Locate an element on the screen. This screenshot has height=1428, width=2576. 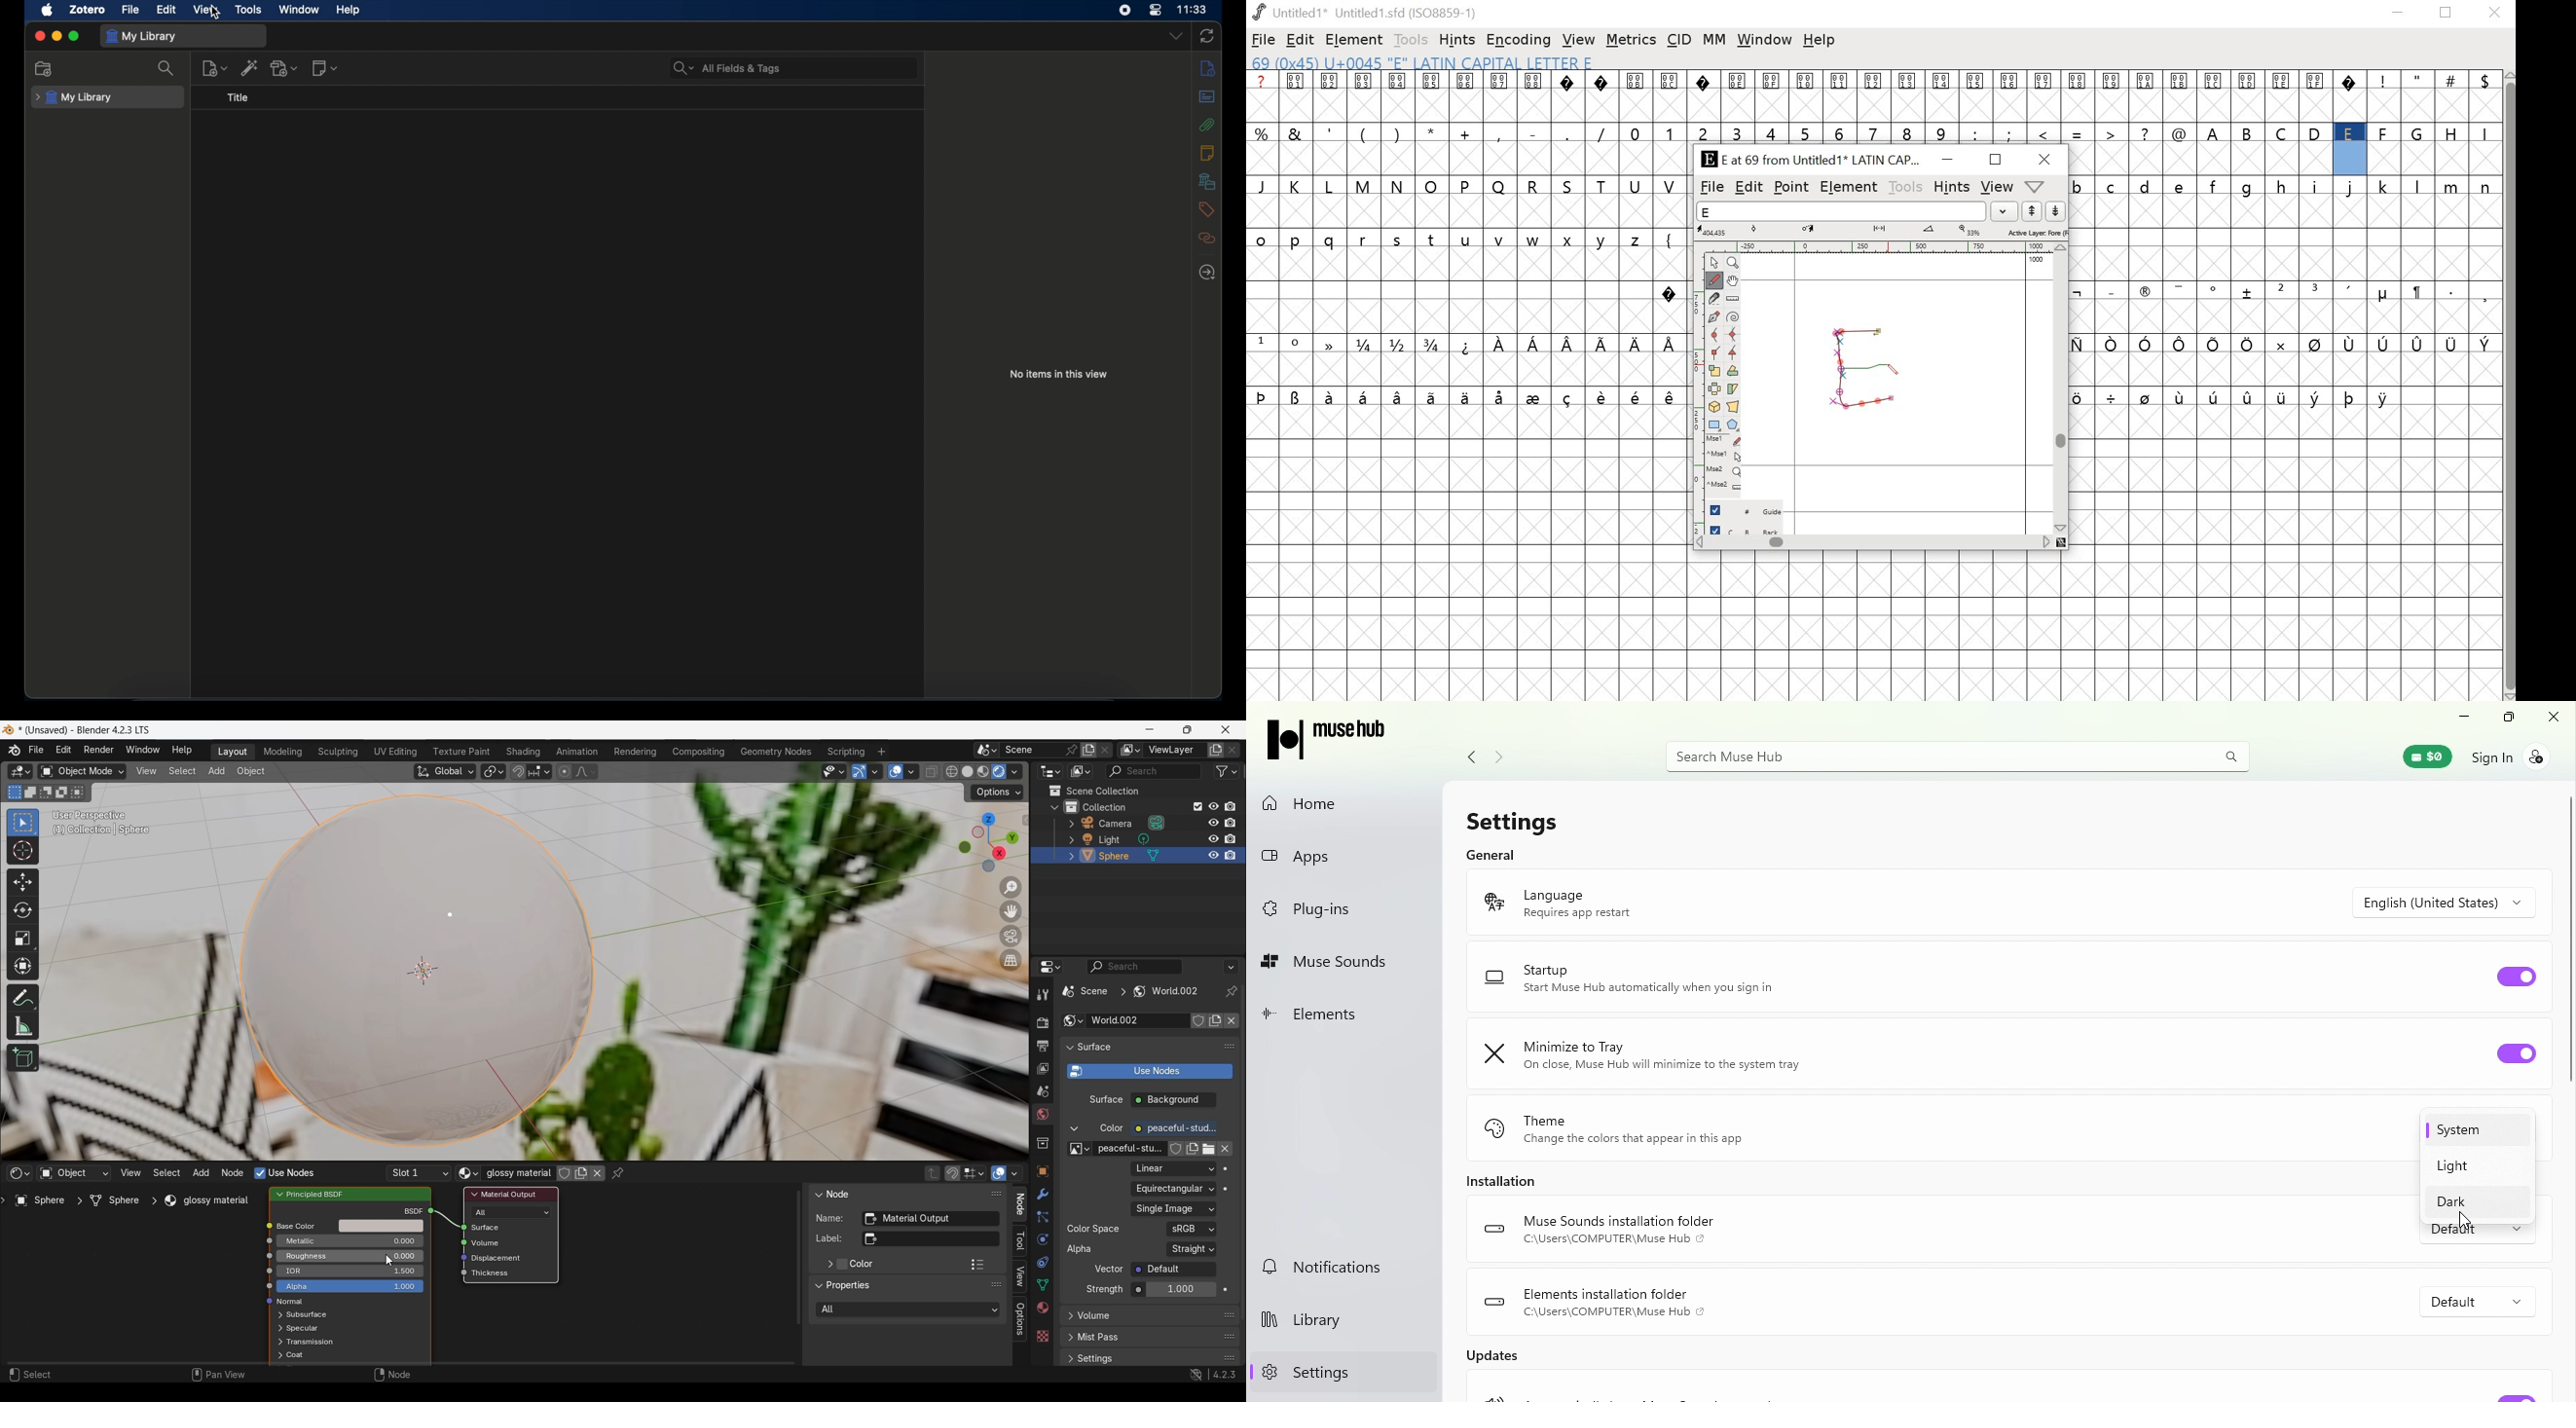
Skew is located at coordinates (1735, 389).